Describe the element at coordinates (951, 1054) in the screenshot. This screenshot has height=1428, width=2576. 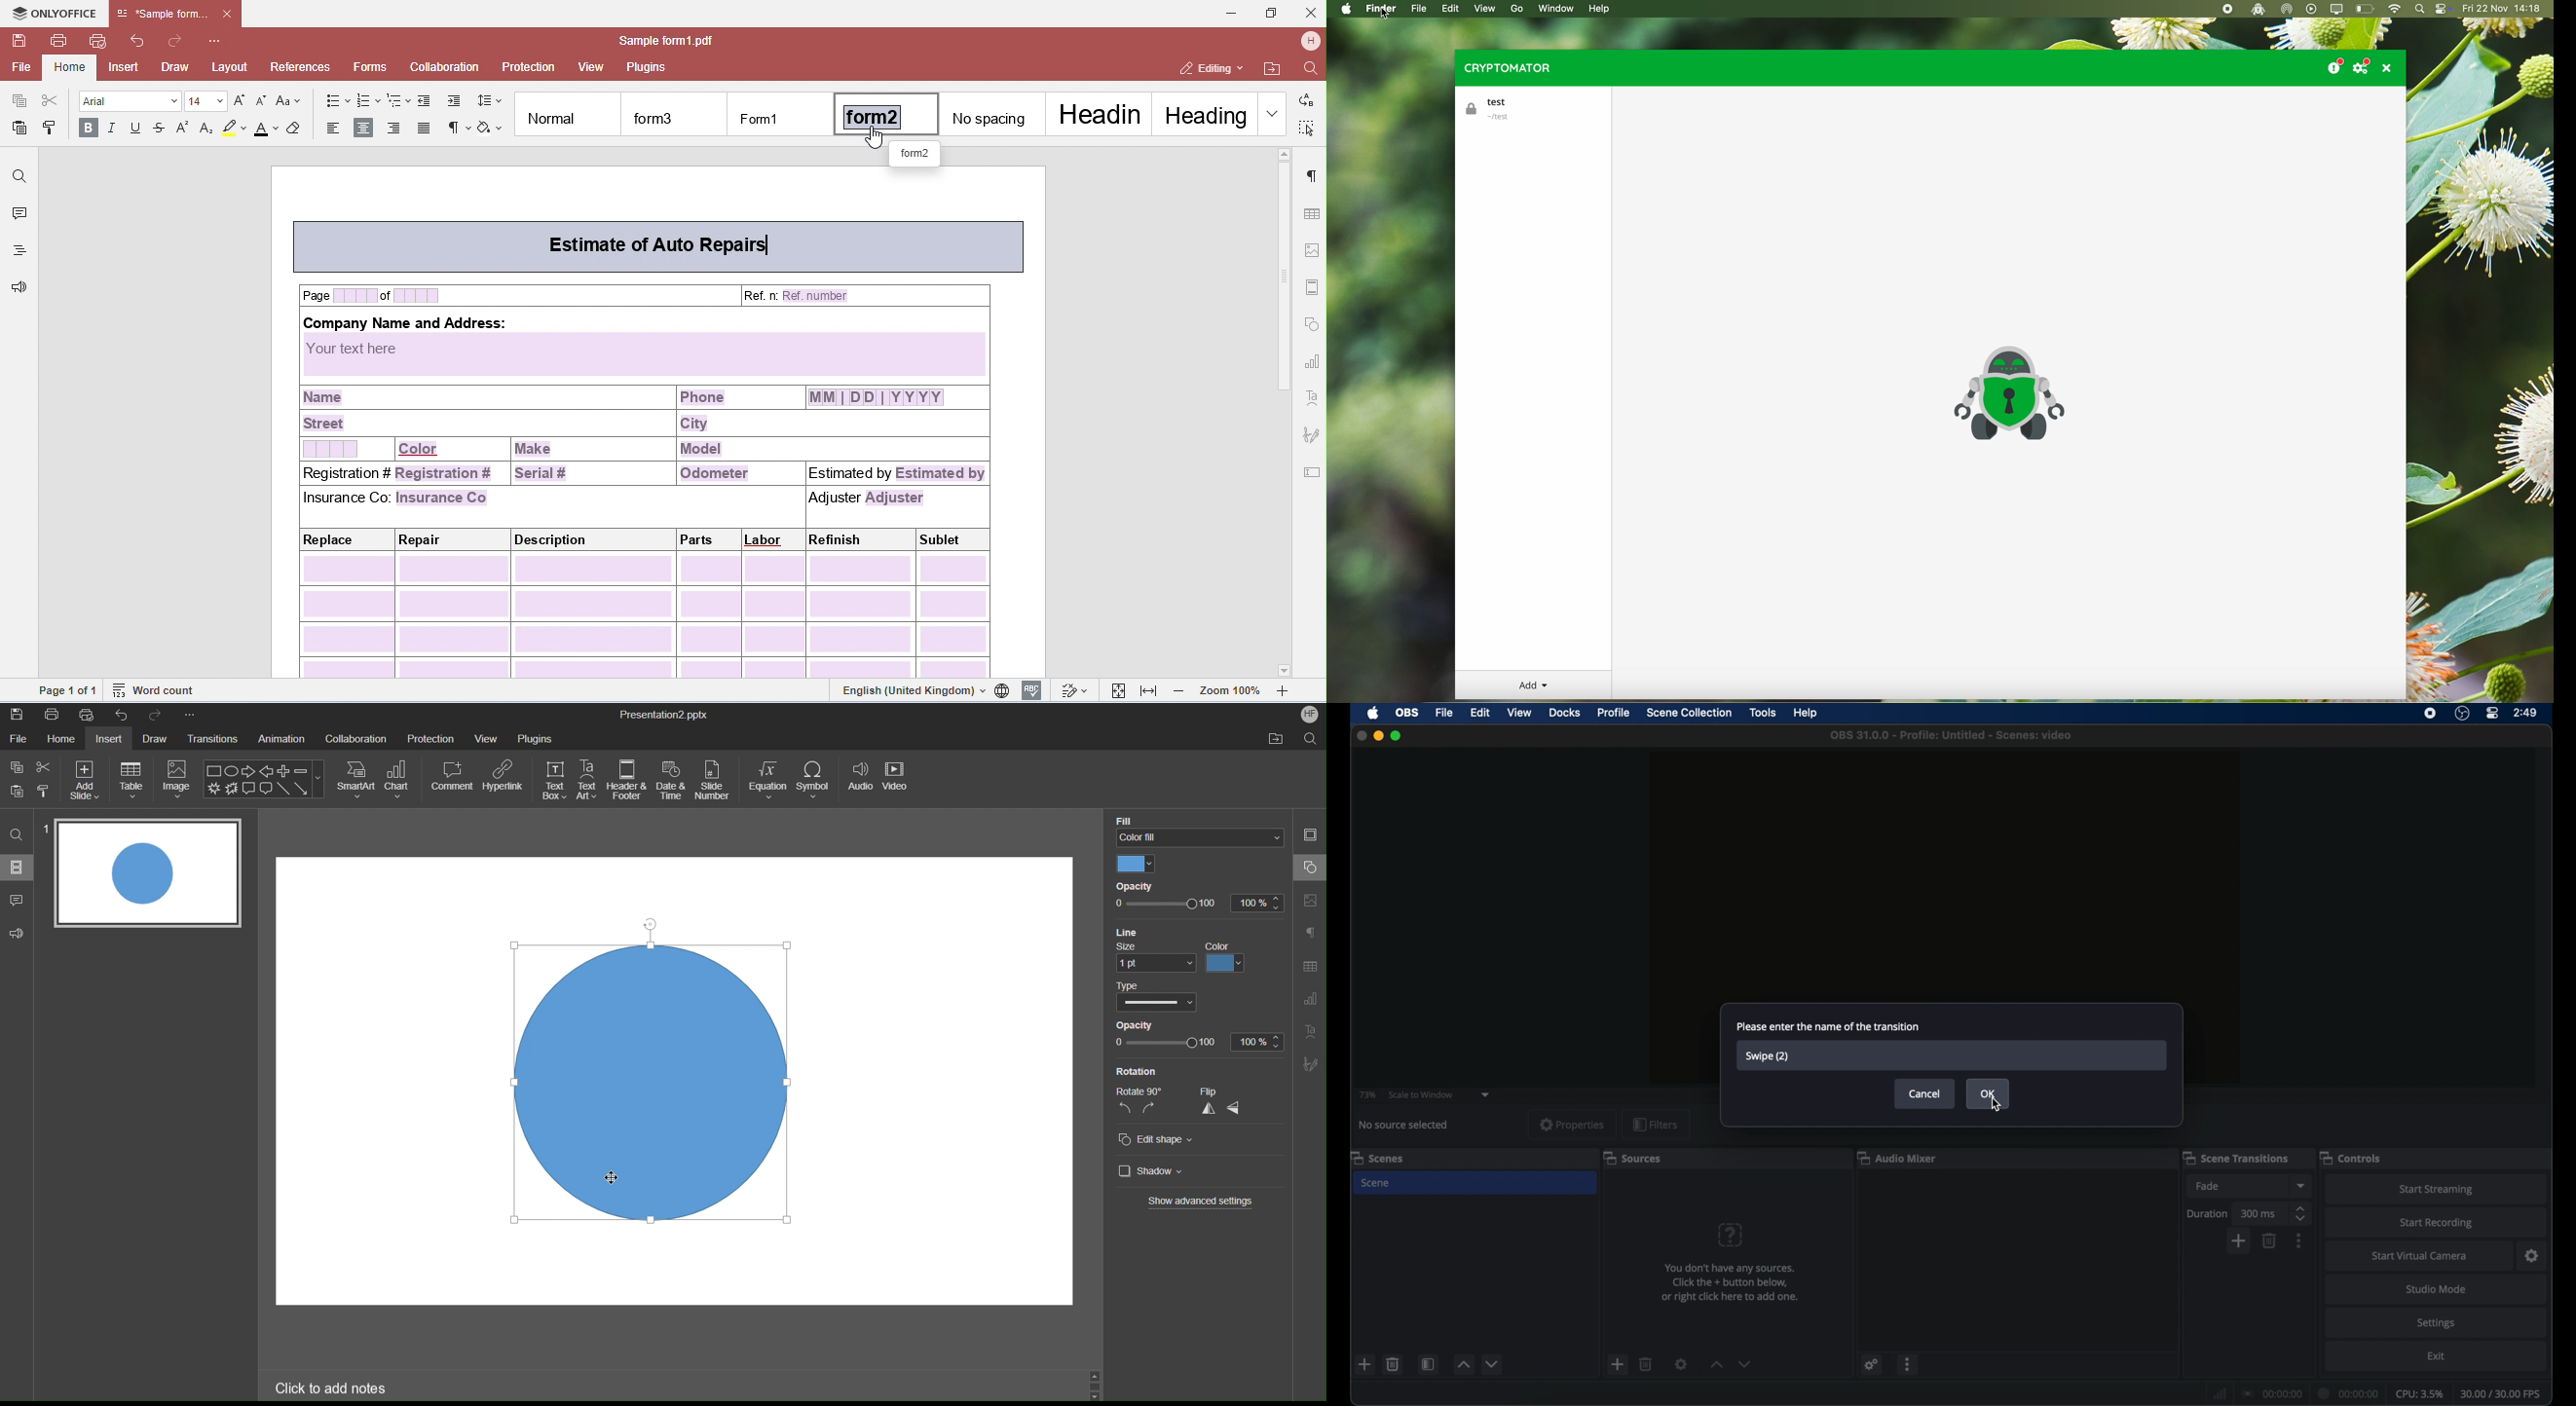
I see `workspace` at that location.